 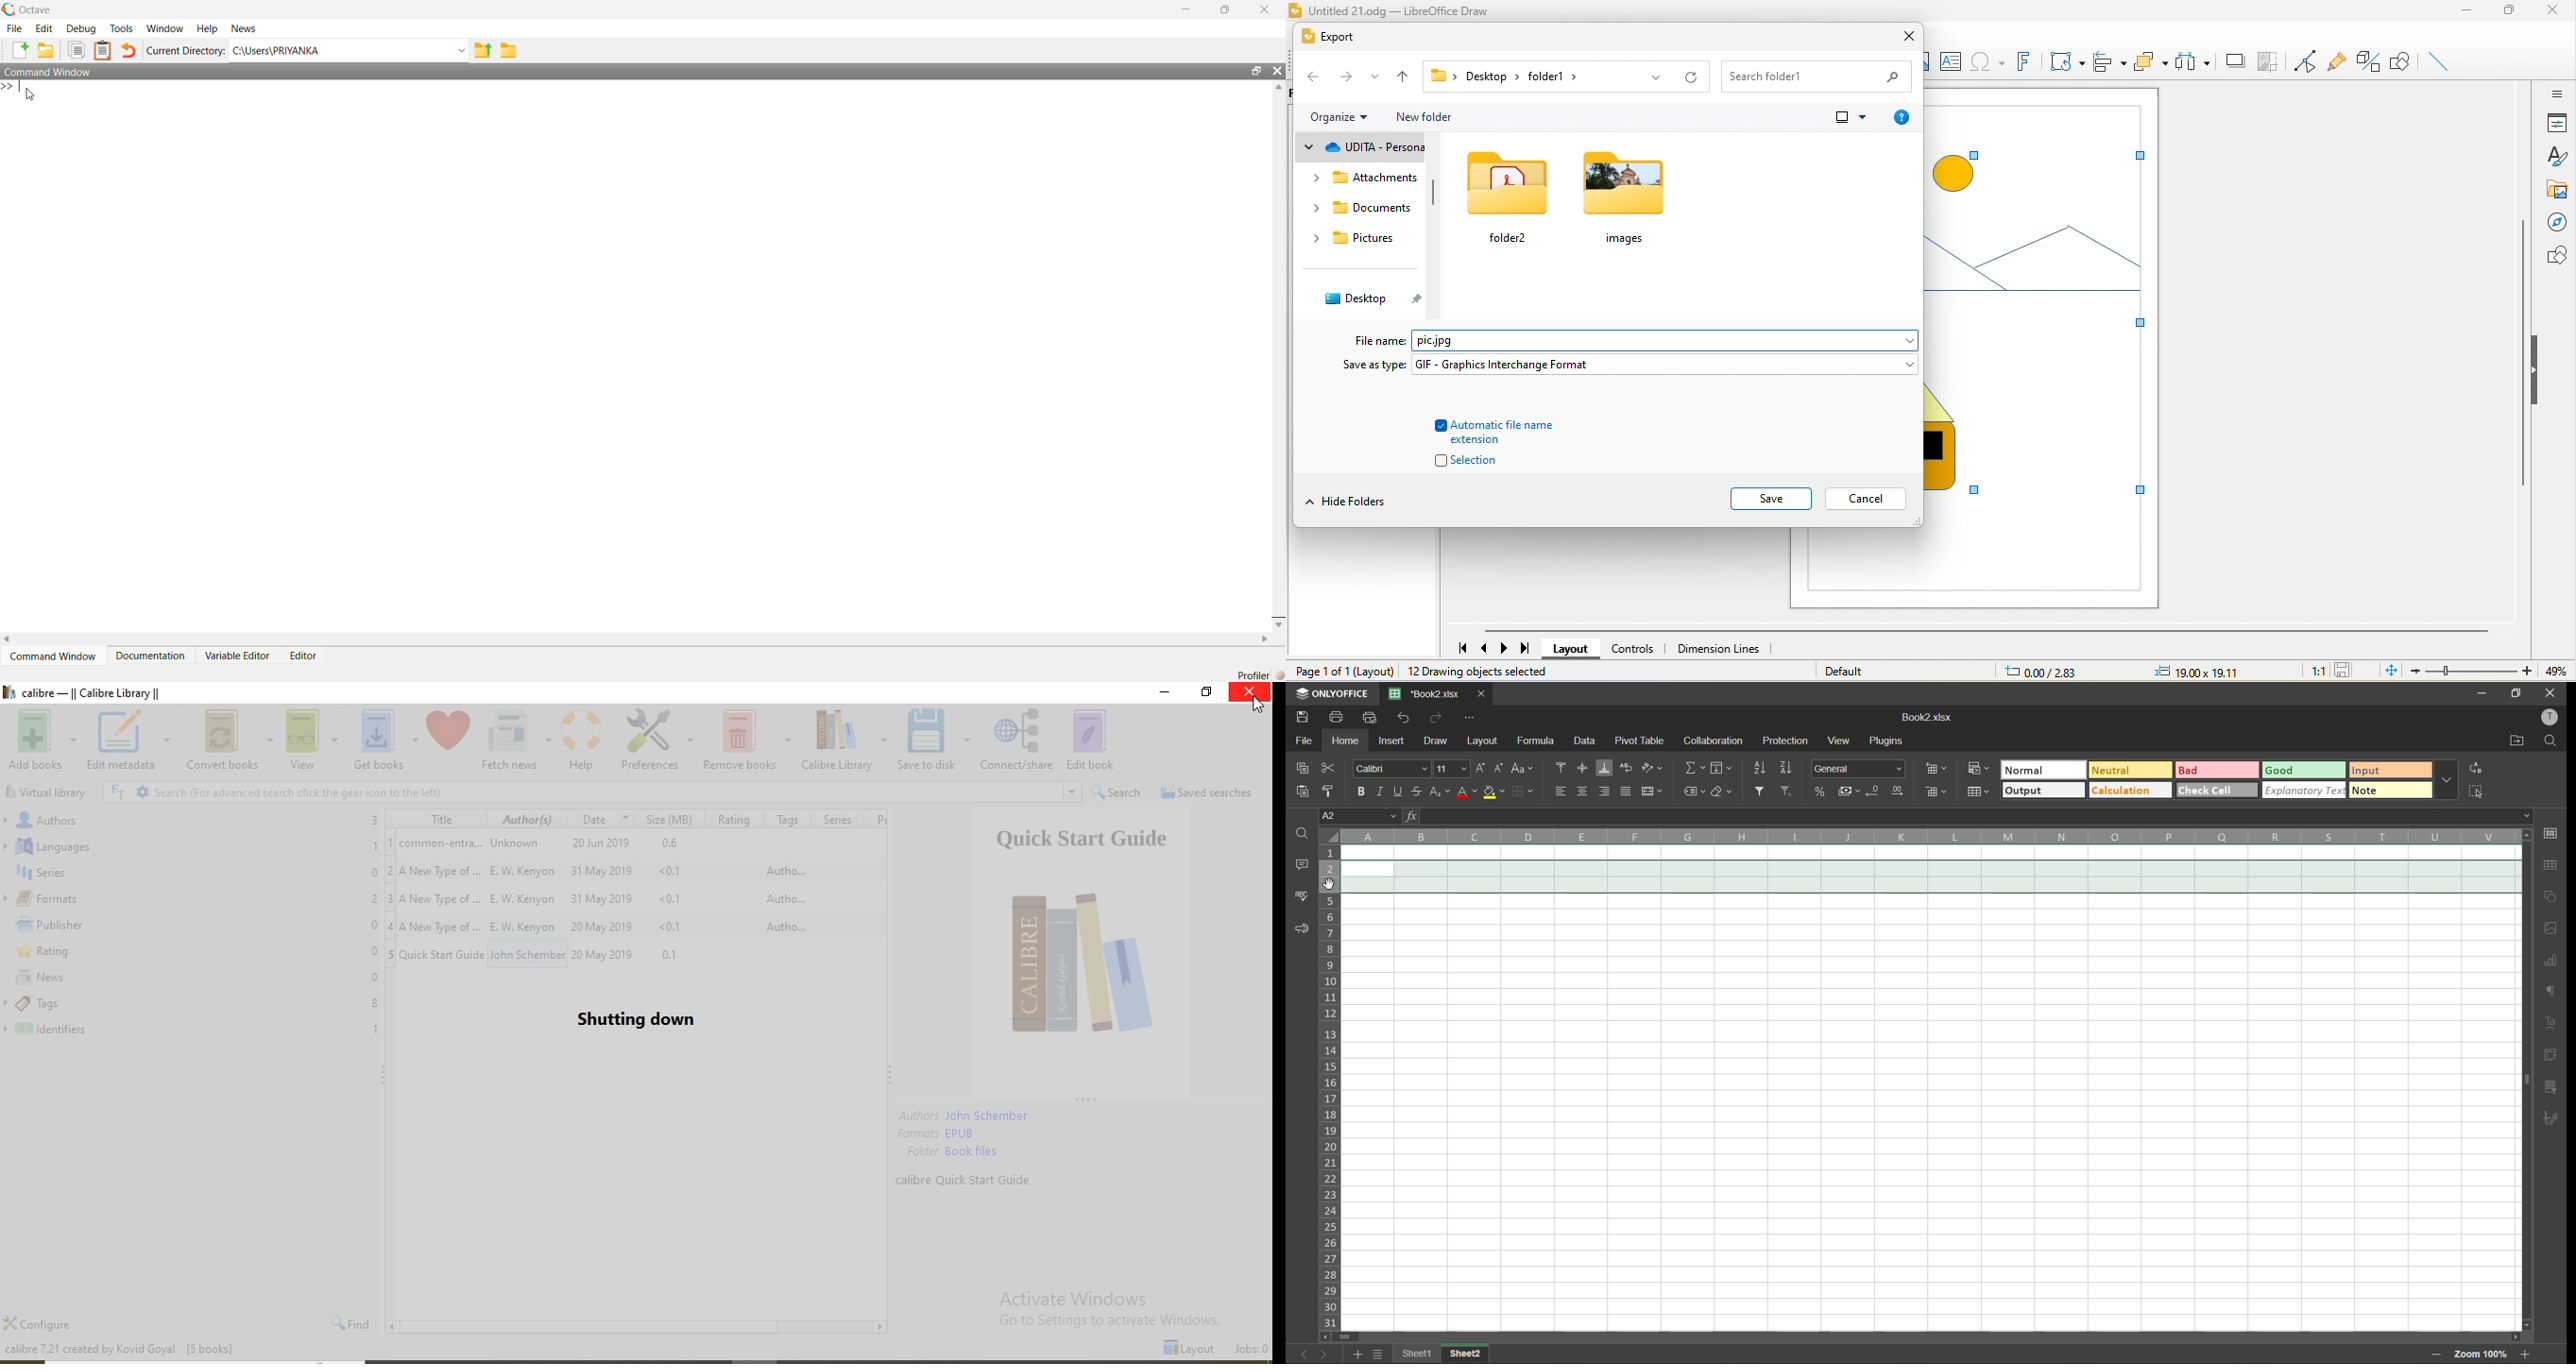 I want to click on clear filter, so click(x=1787, y=792).